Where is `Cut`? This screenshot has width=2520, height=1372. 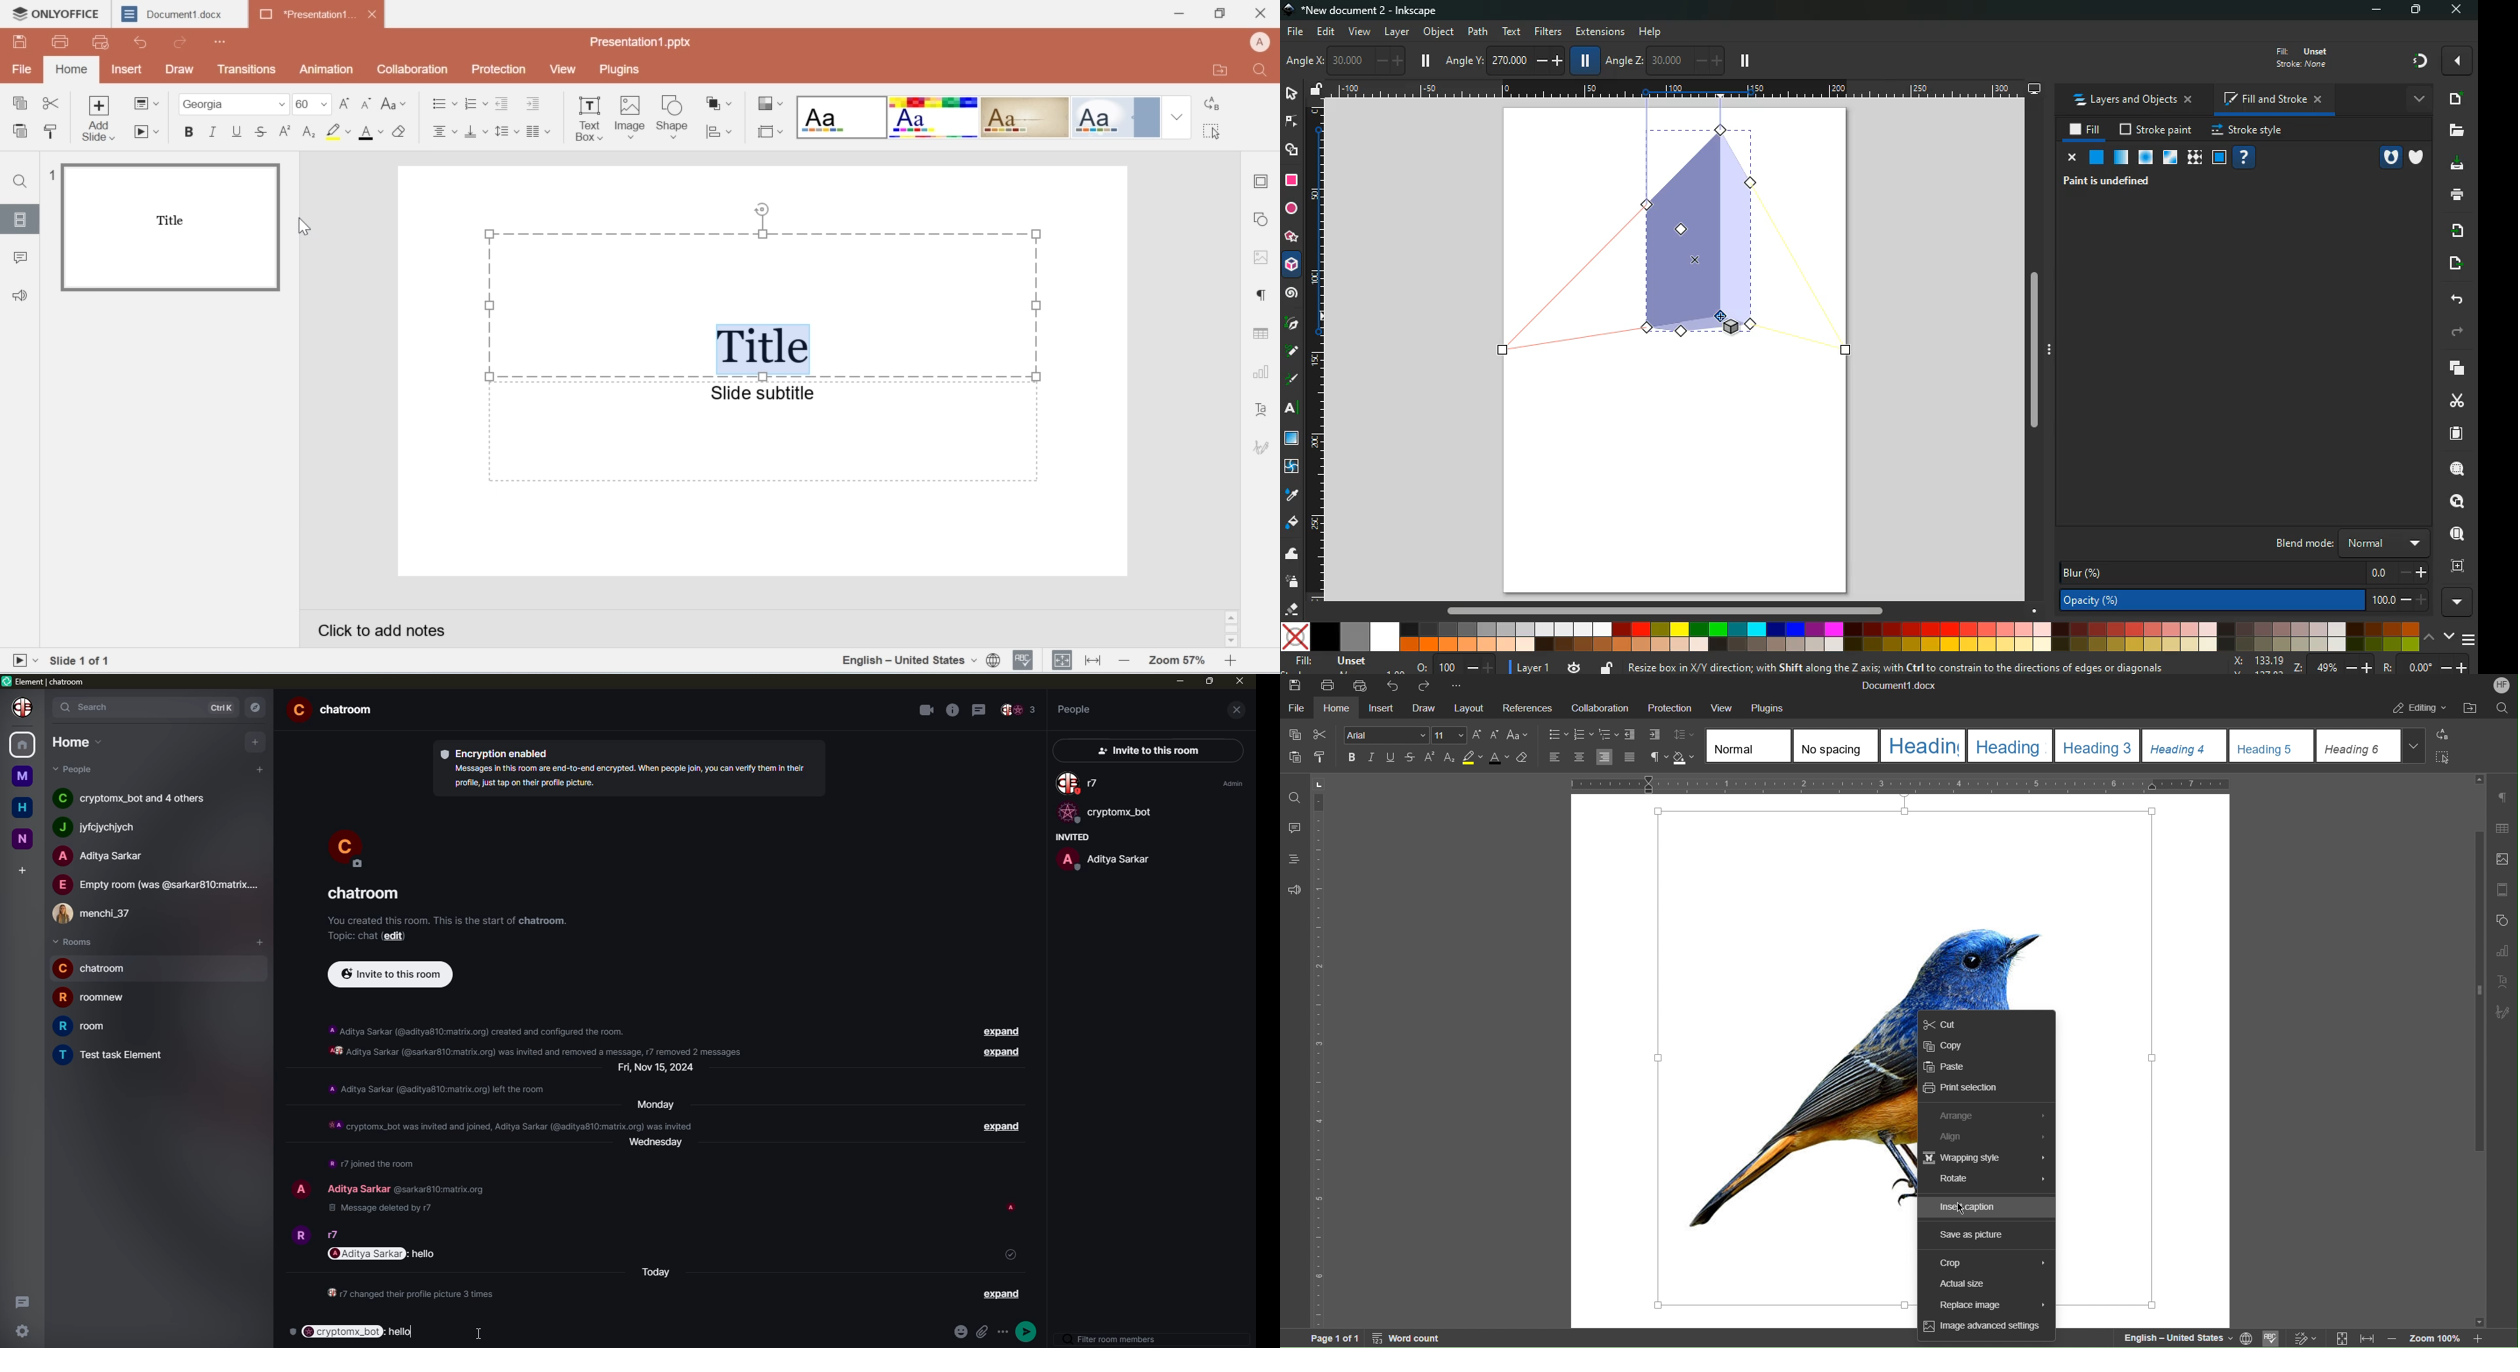 Cut is located at coordinates (1943, 1023).